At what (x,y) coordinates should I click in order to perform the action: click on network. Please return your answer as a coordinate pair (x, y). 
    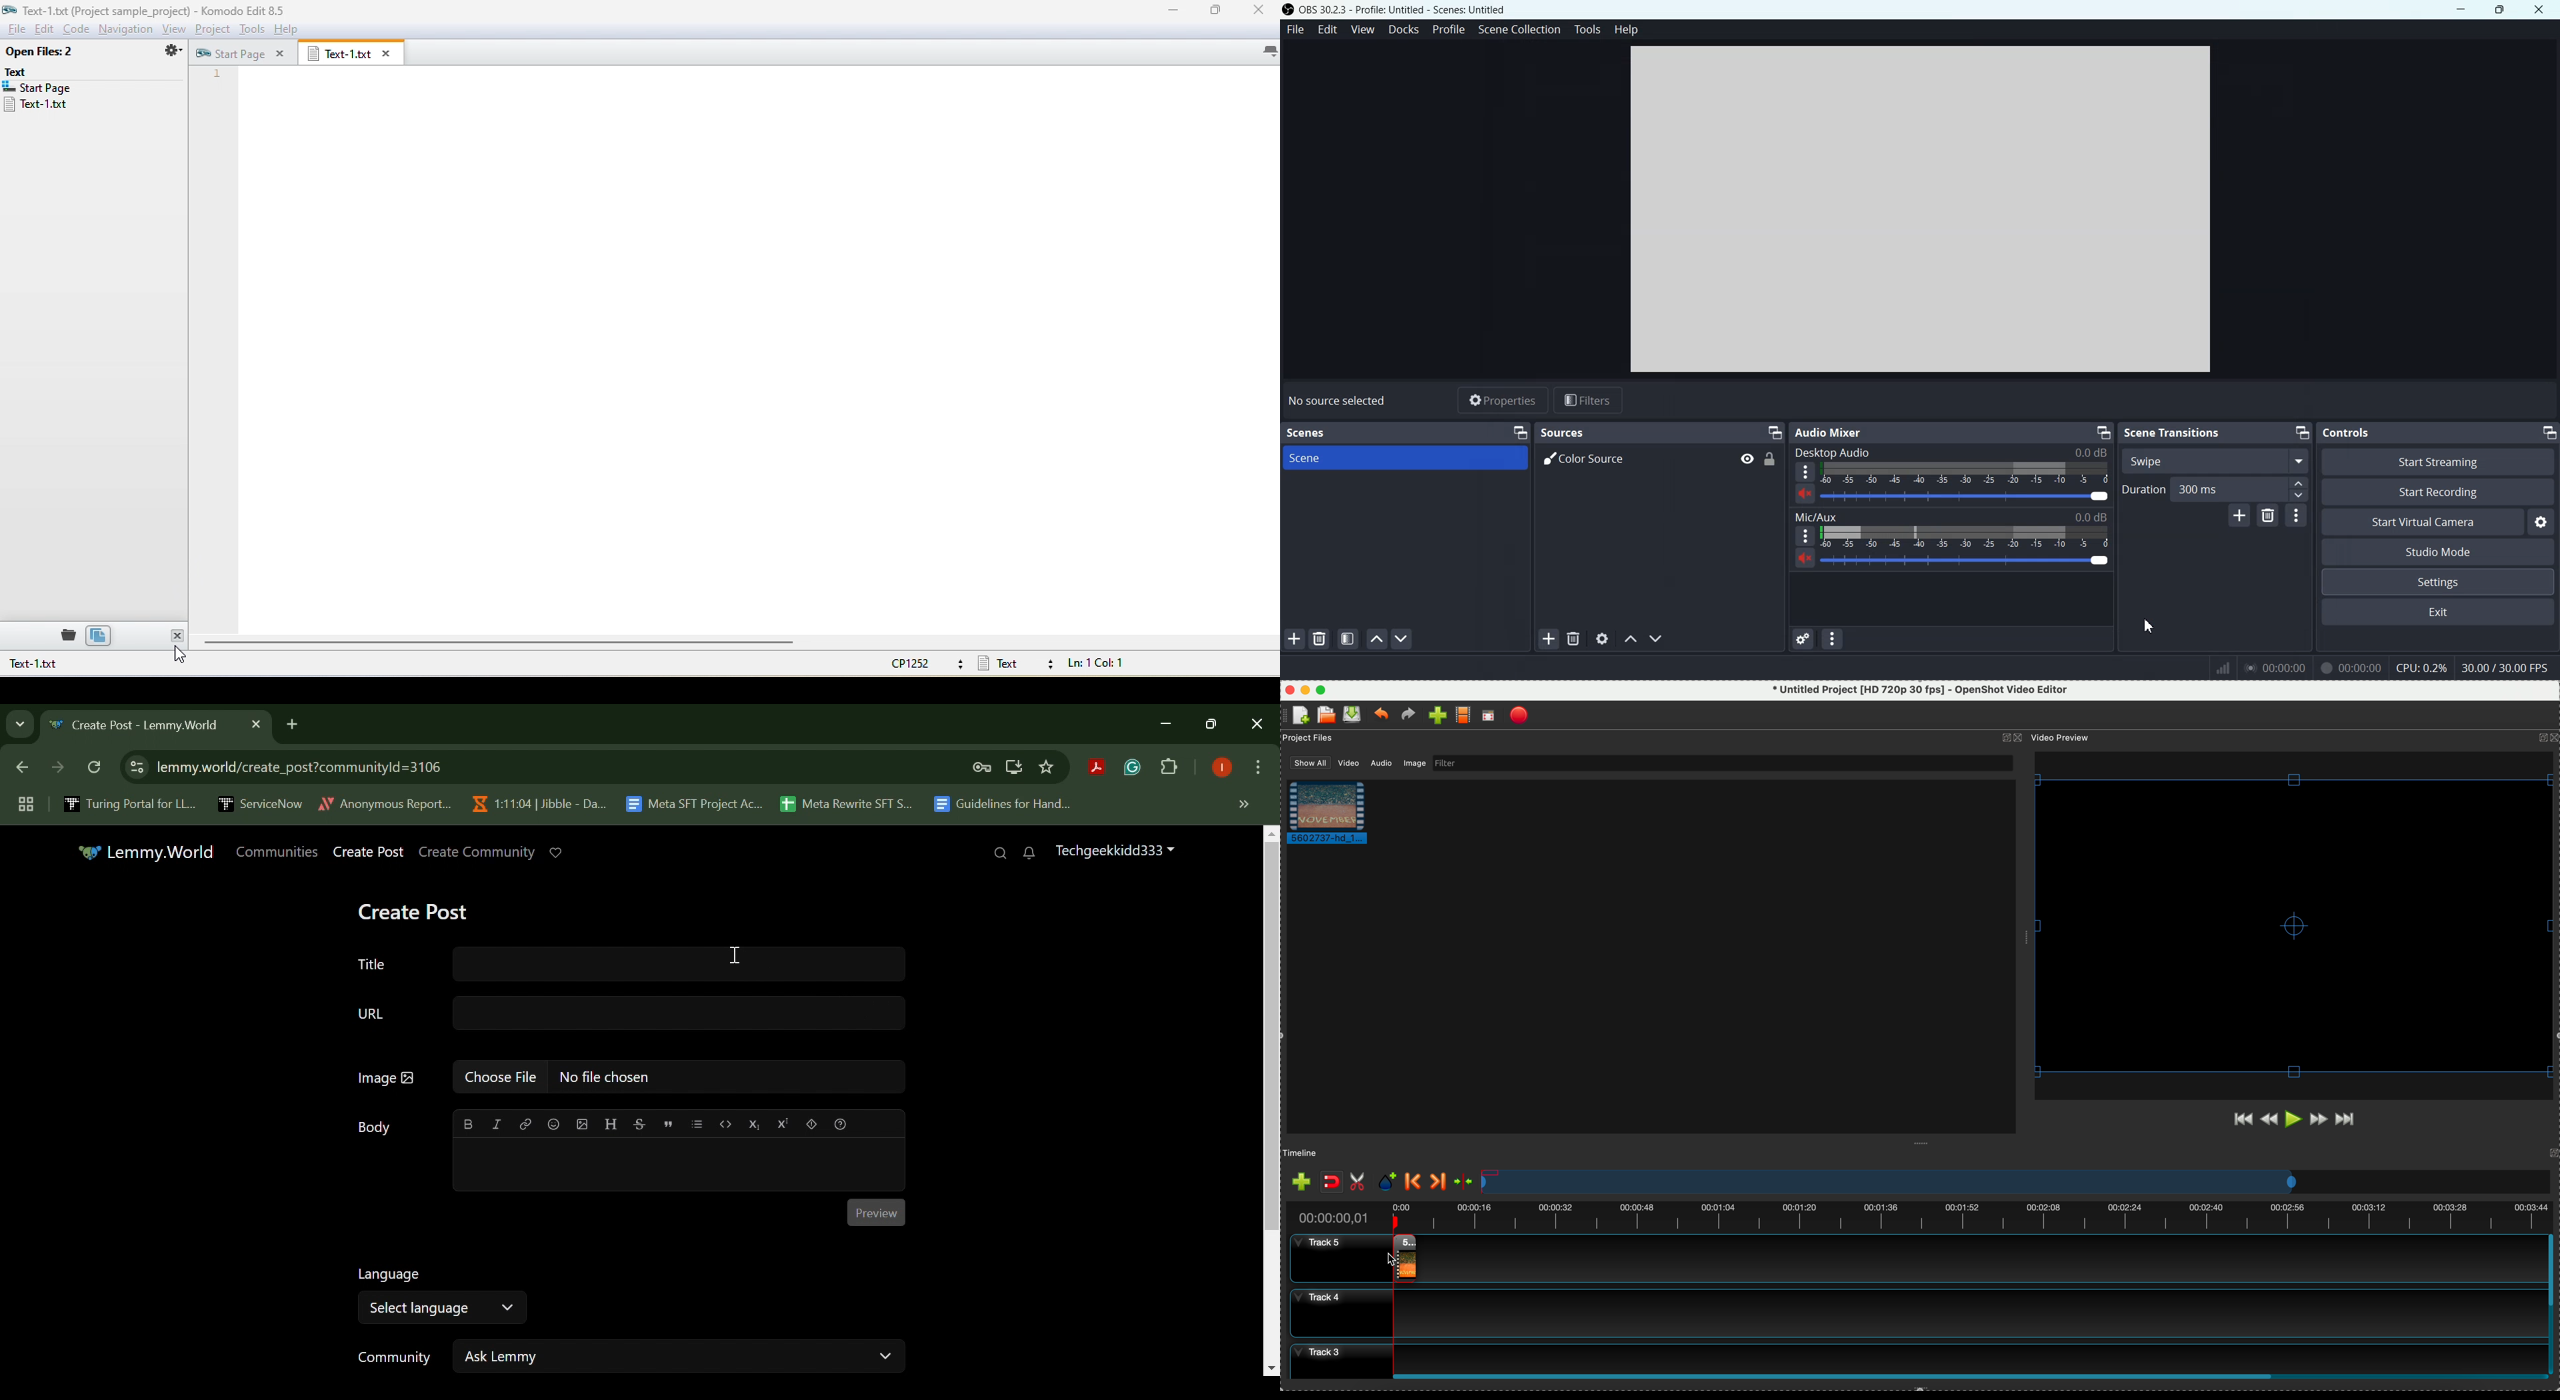
    Looking at the image, I should click on (2219, 665).